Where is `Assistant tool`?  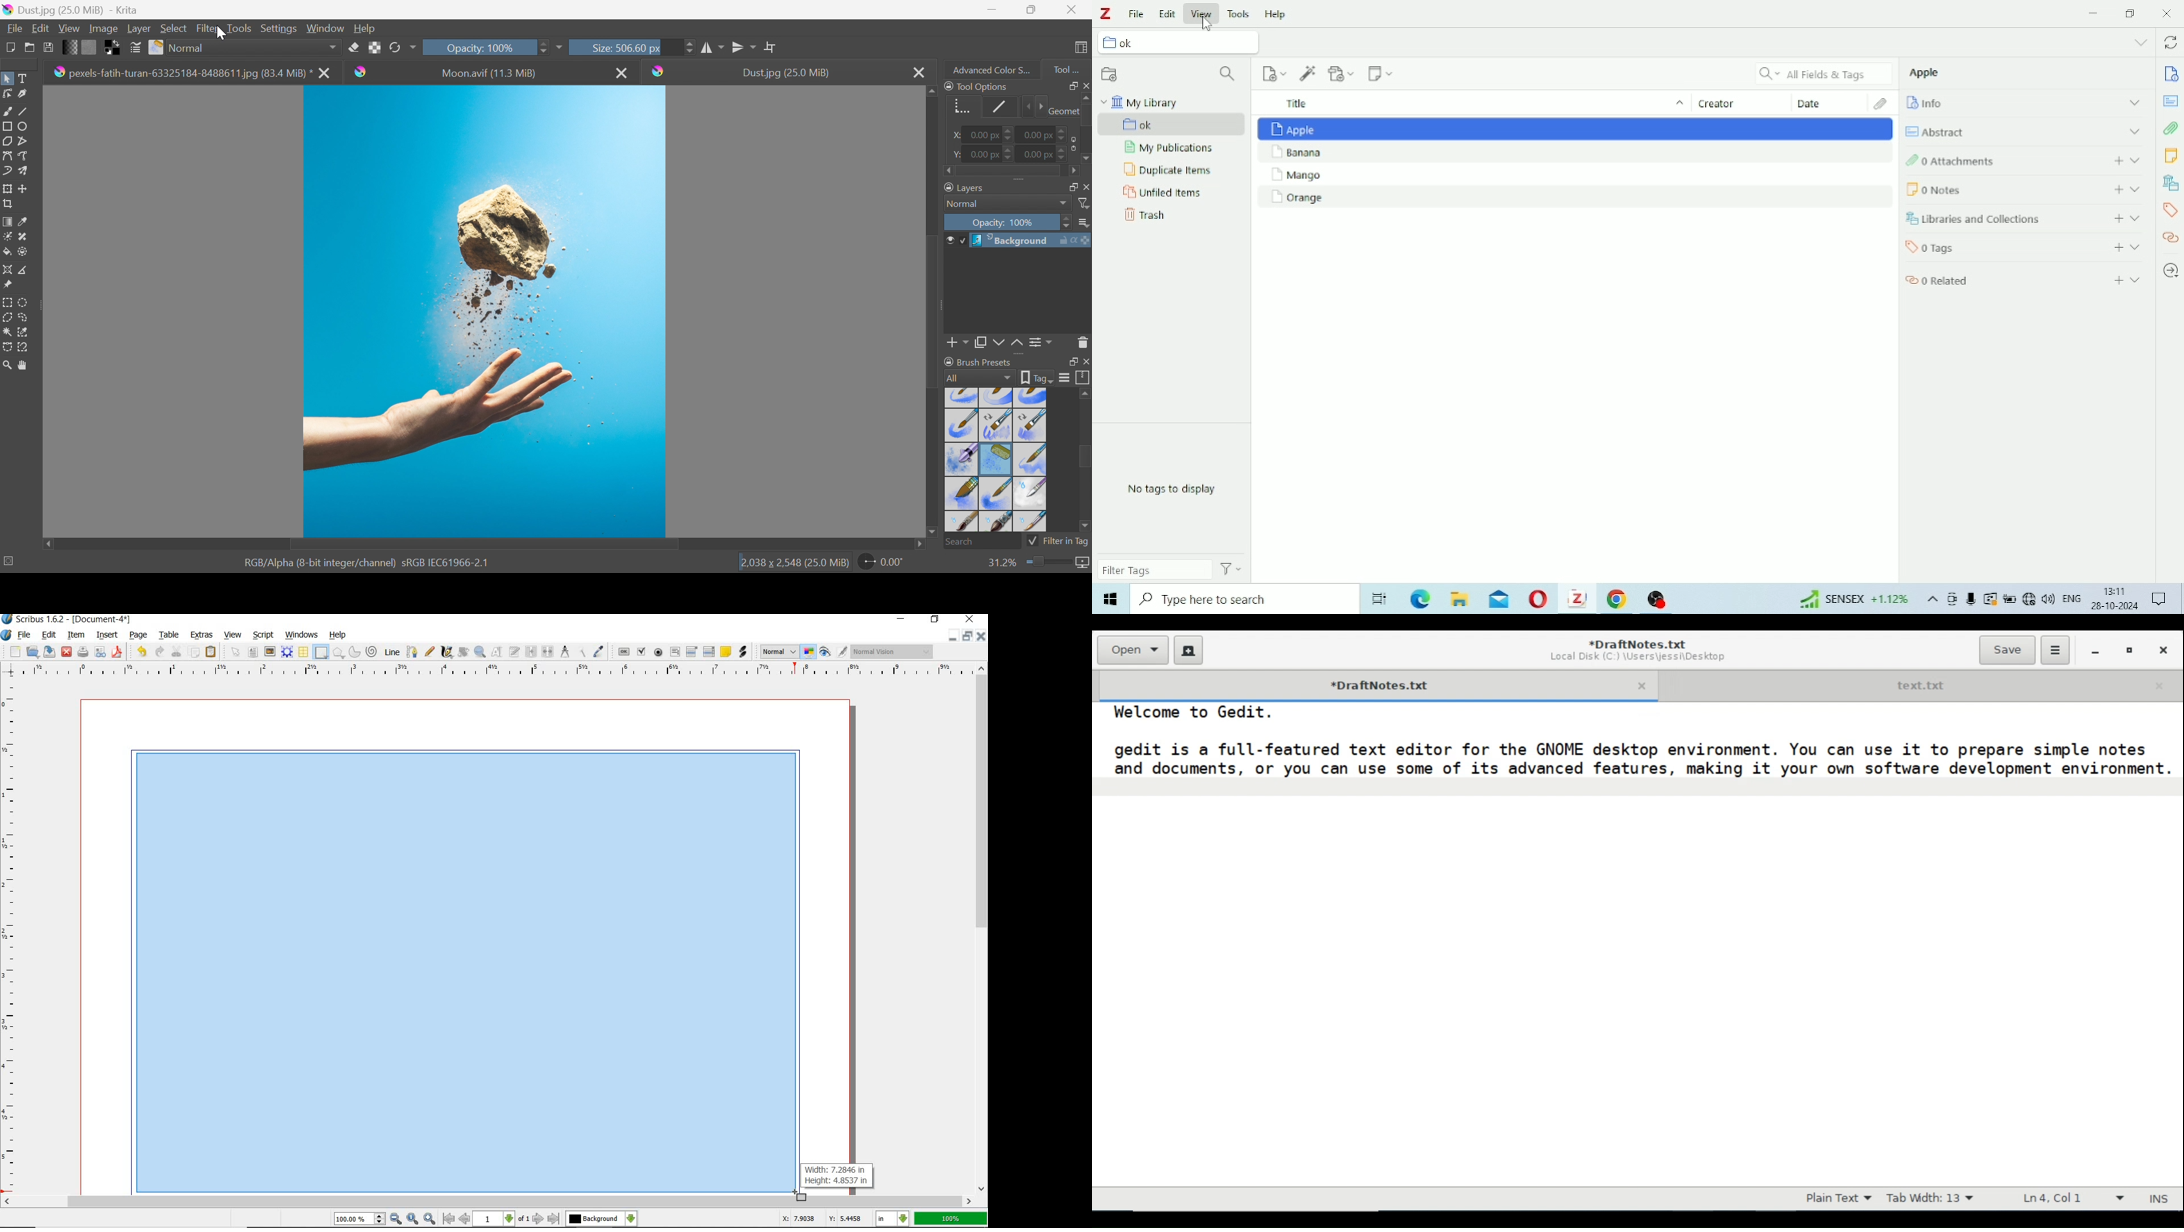 Assistant tool is located at coordinates (7, 268).